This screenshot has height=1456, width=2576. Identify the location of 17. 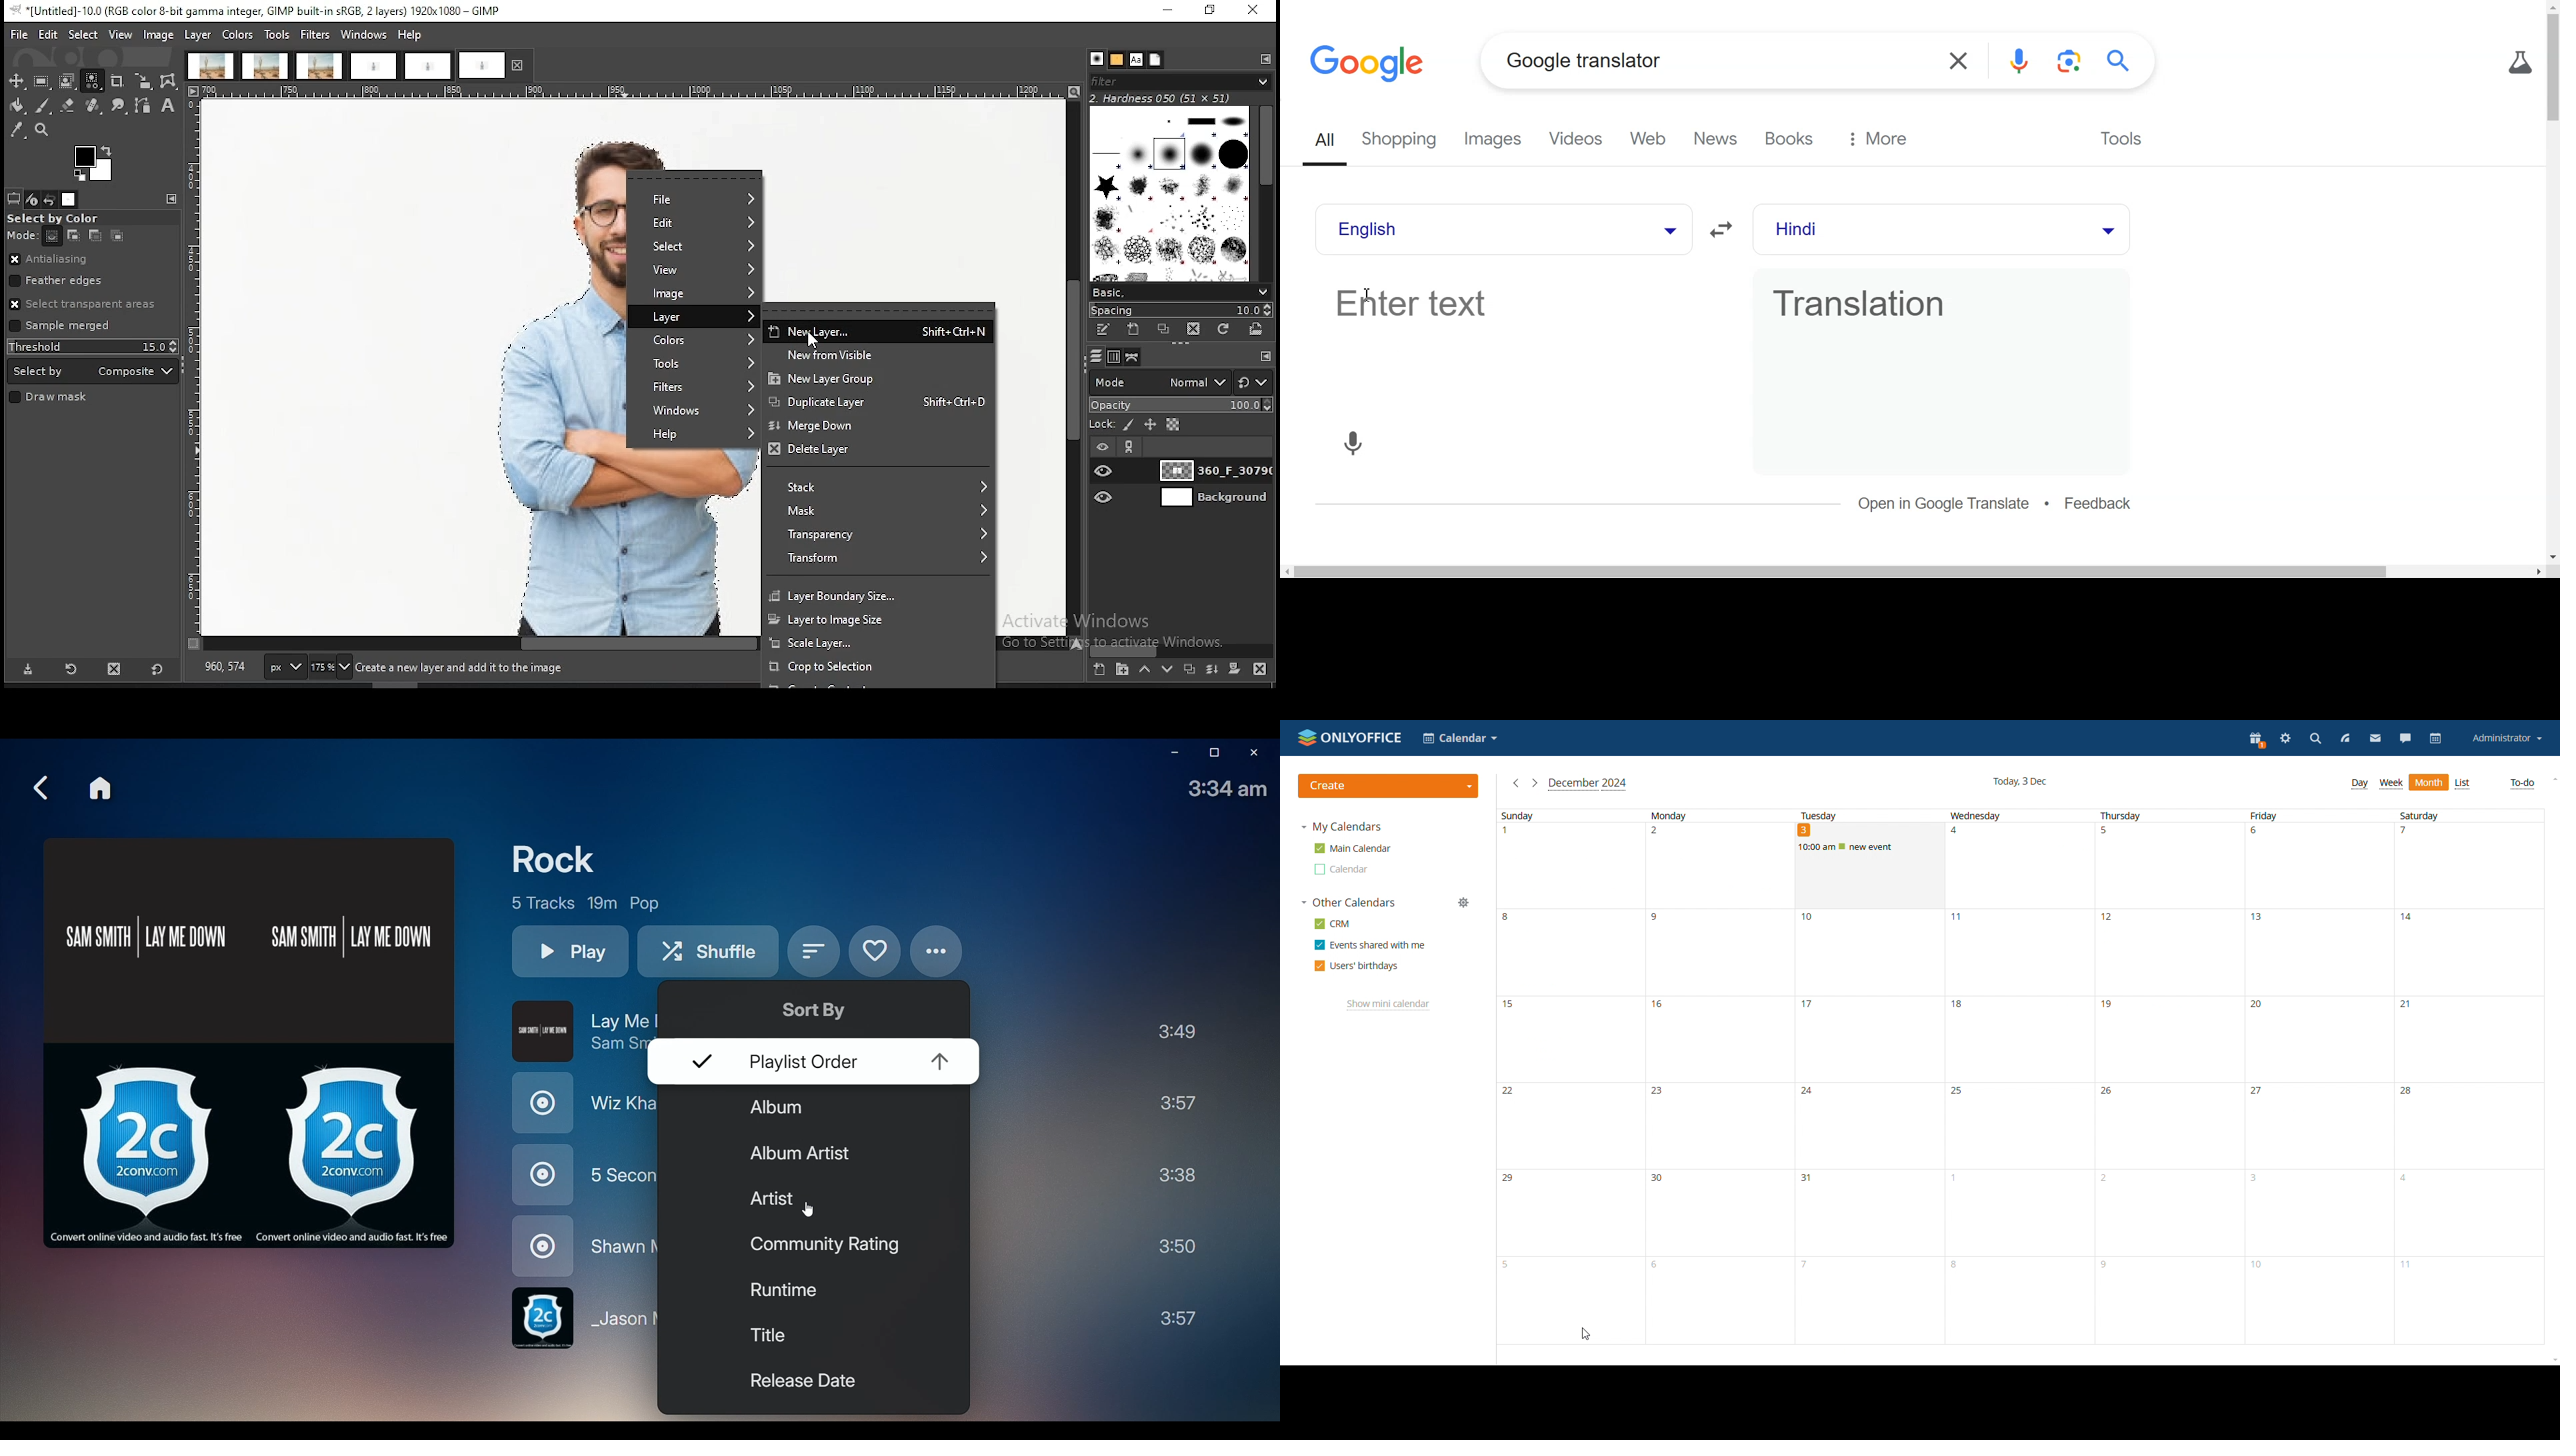
(1868, 1040).